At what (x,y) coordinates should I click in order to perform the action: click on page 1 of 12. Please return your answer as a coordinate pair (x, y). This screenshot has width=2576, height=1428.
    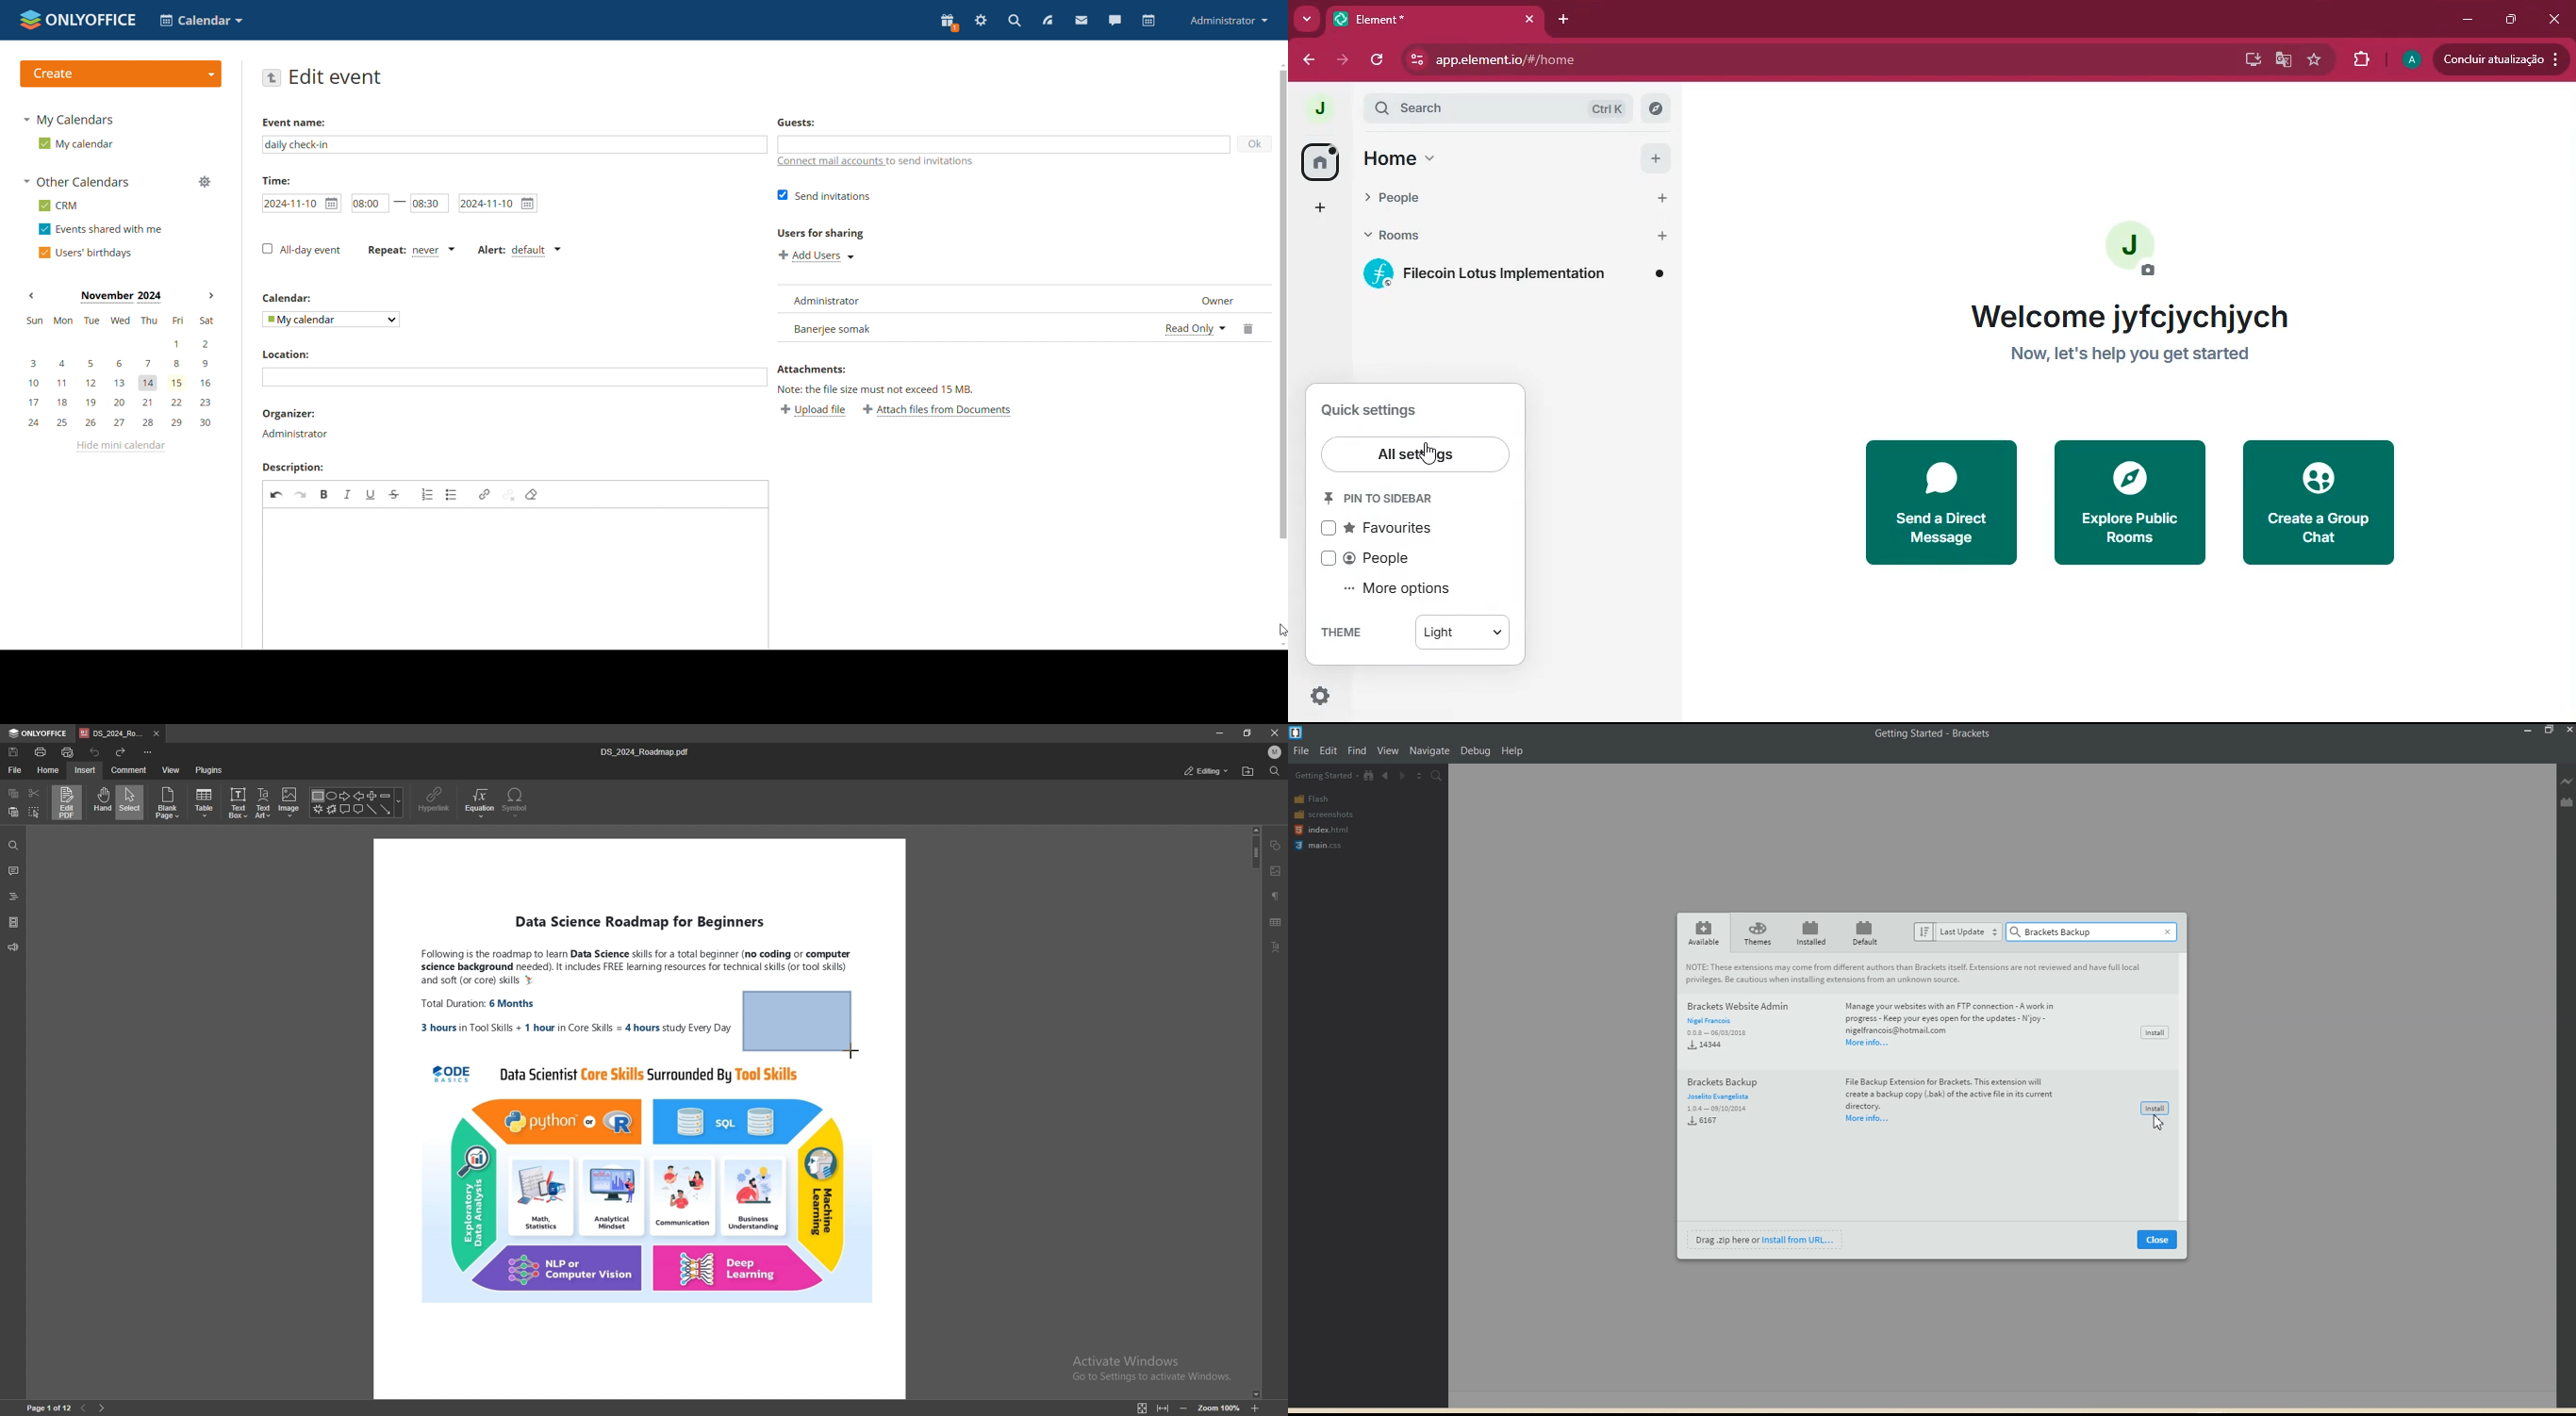
    Looking at the image, I should click on (44, 1407).